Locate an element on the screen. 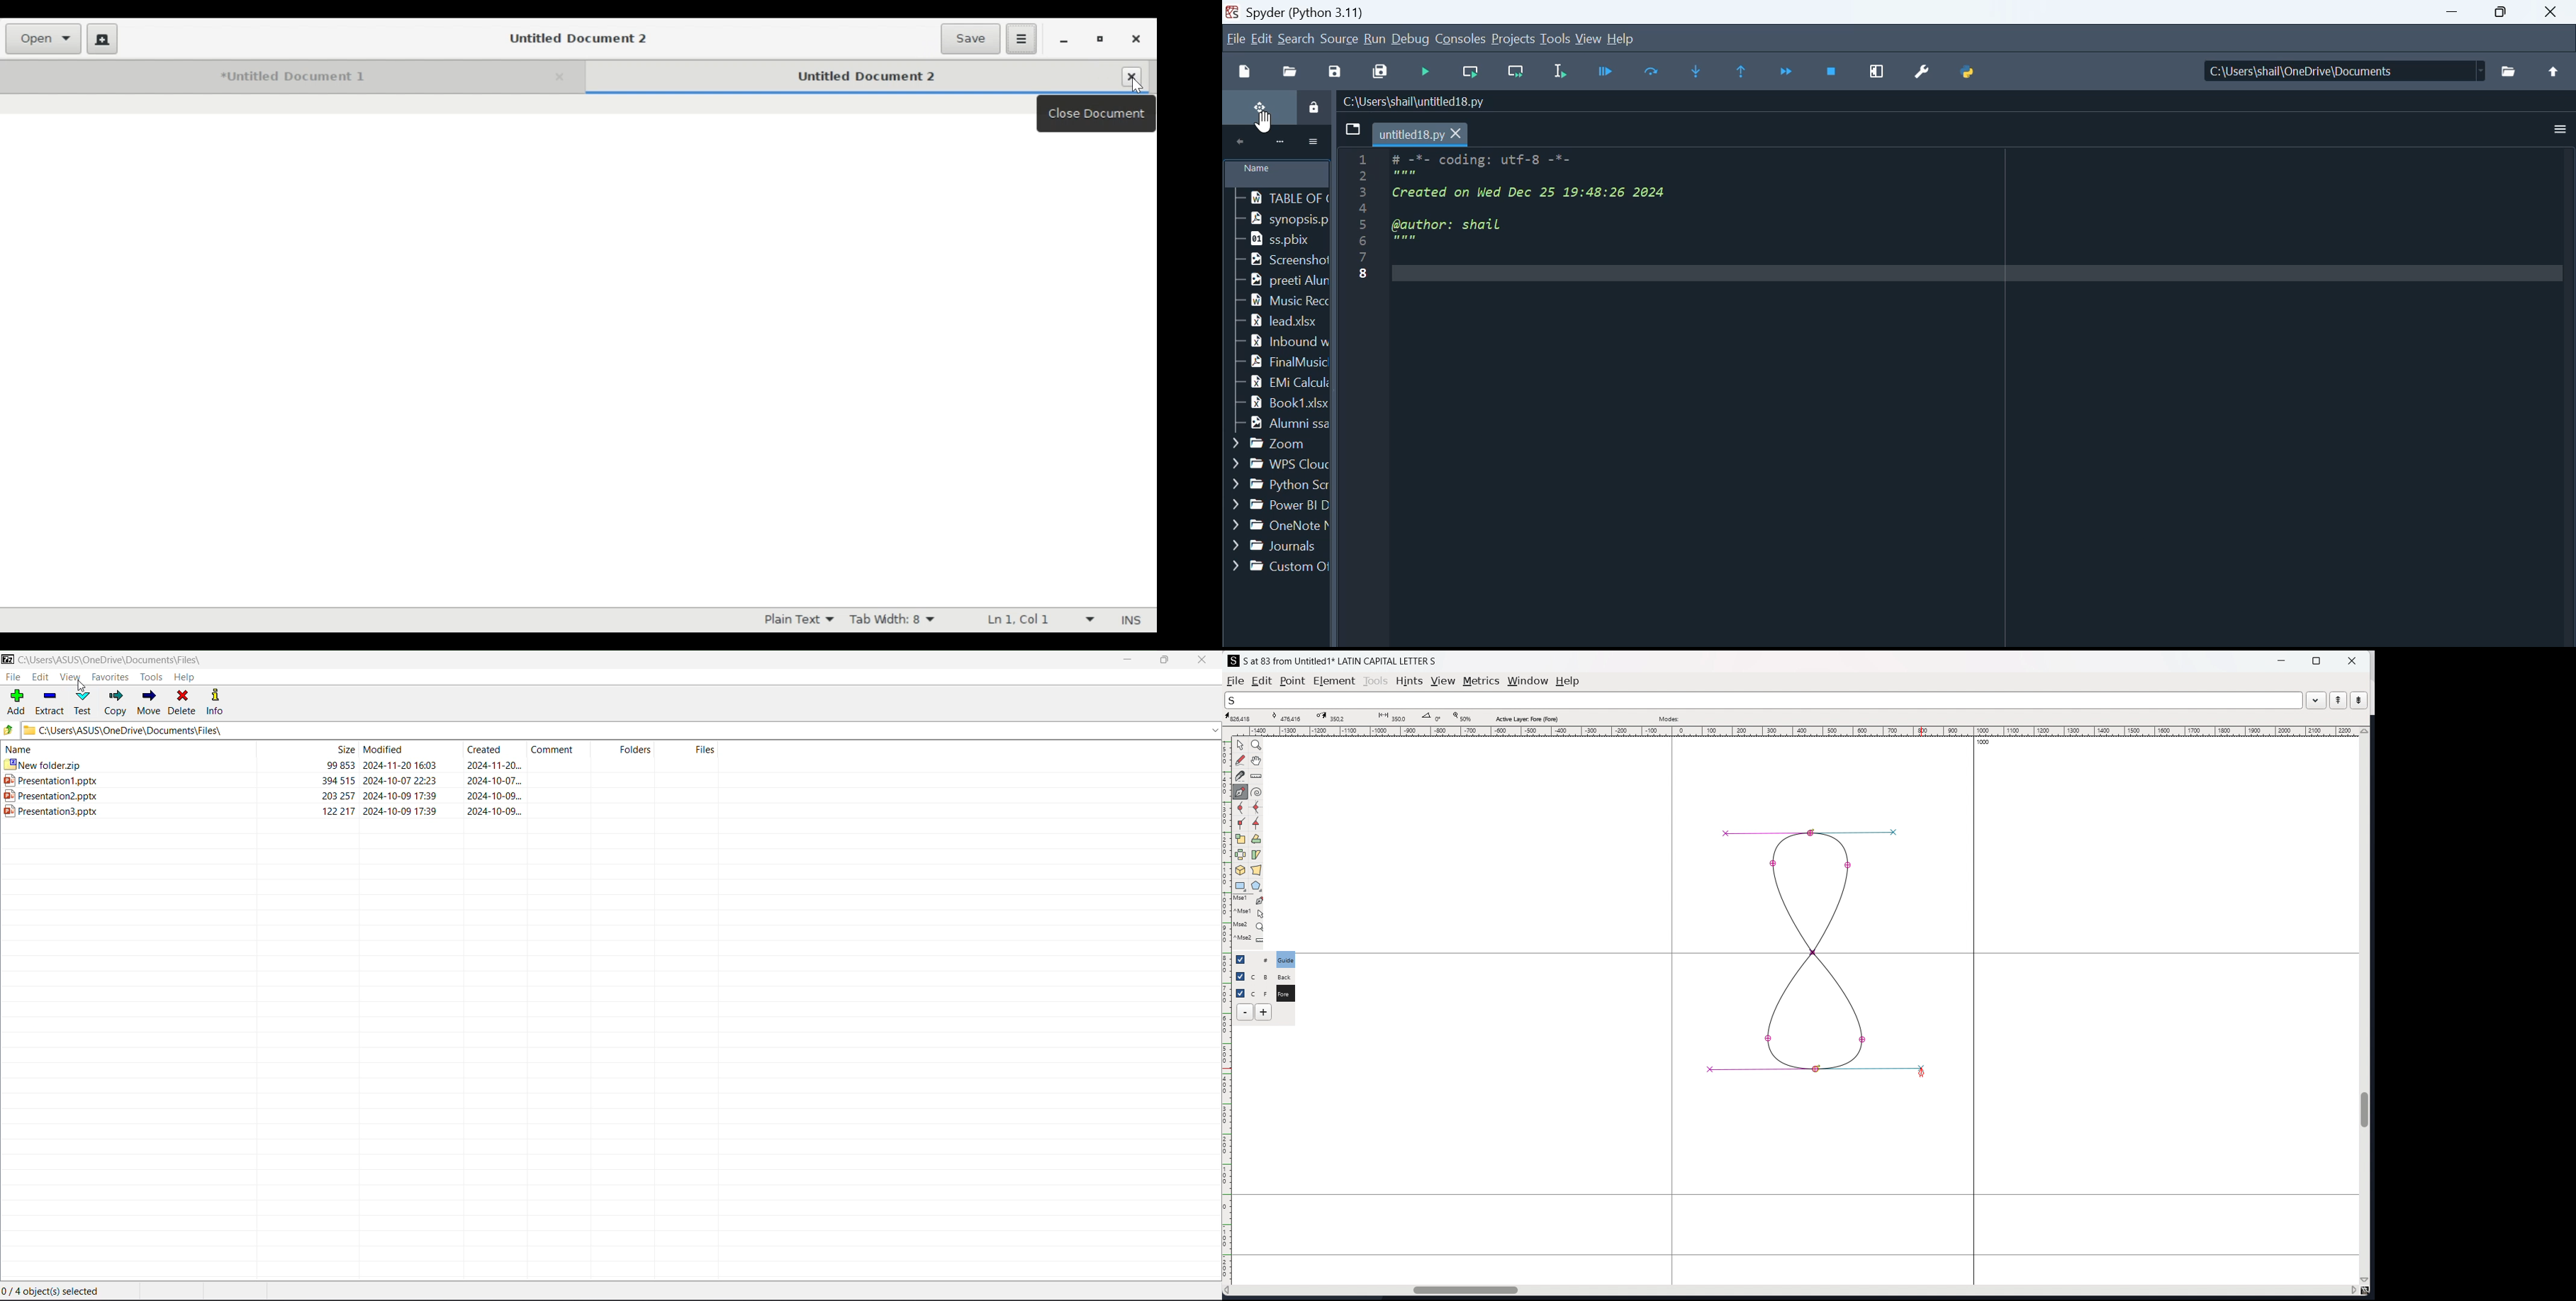  # Guide is located at coordinates (1287, 959).